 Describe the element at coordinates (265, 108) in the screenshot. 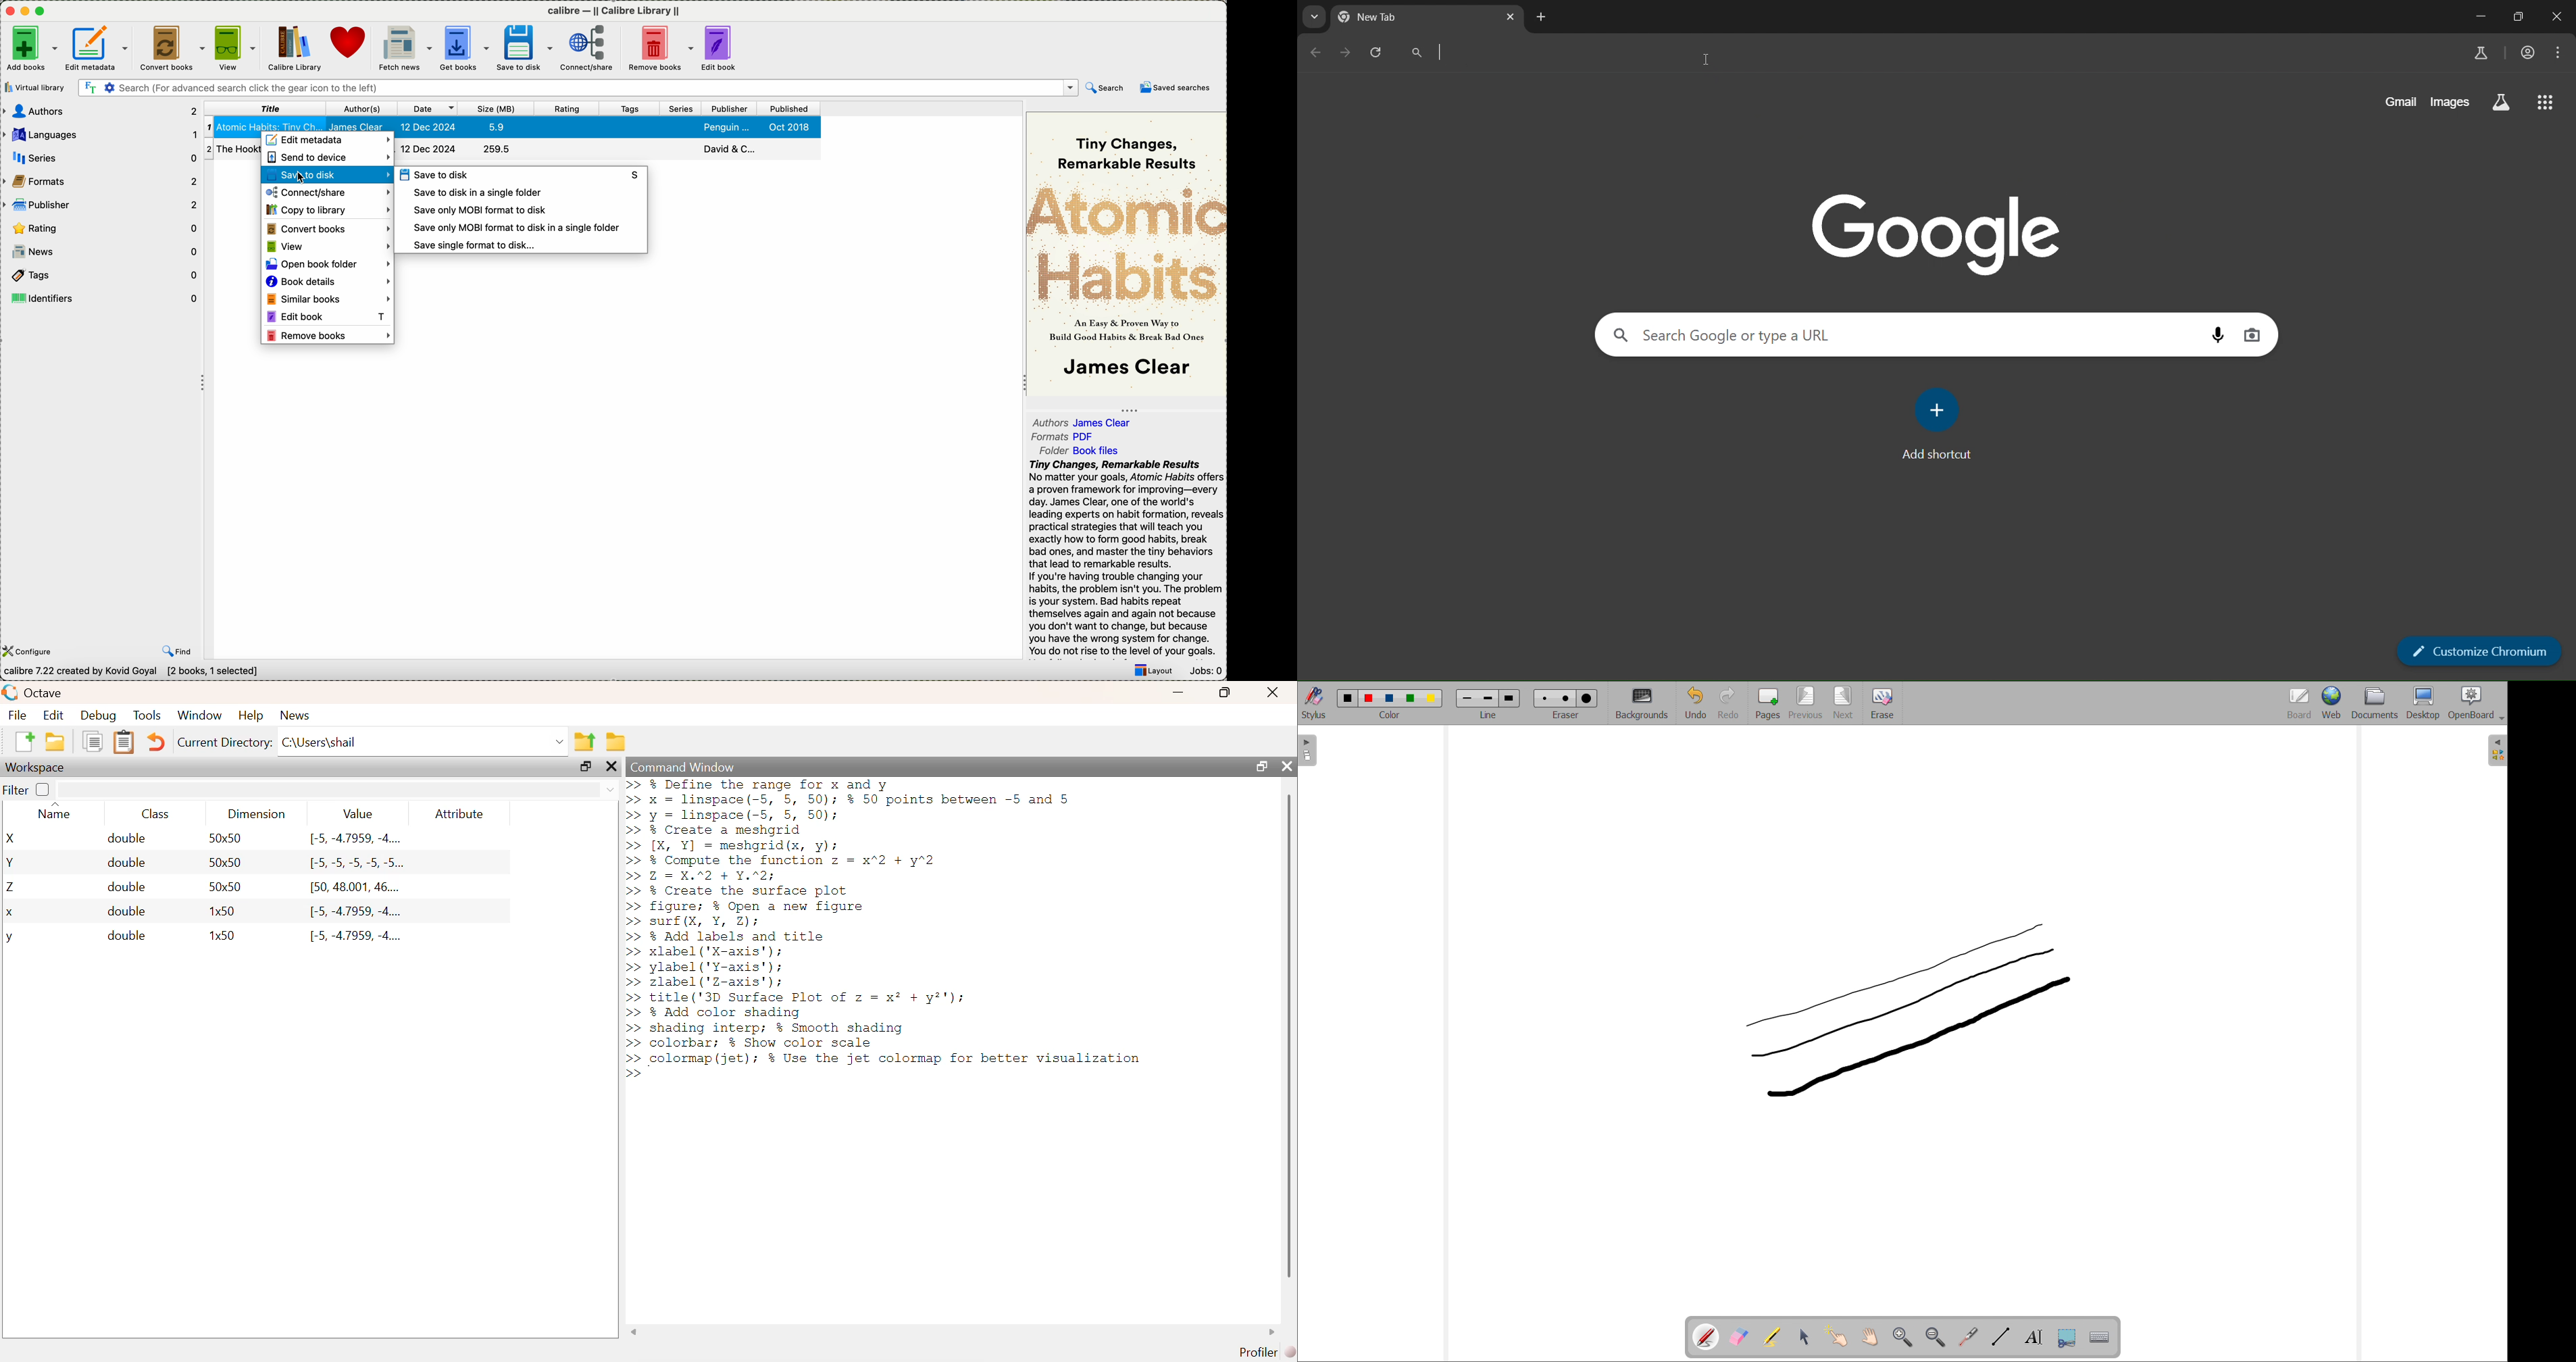

I see `title` at that location.